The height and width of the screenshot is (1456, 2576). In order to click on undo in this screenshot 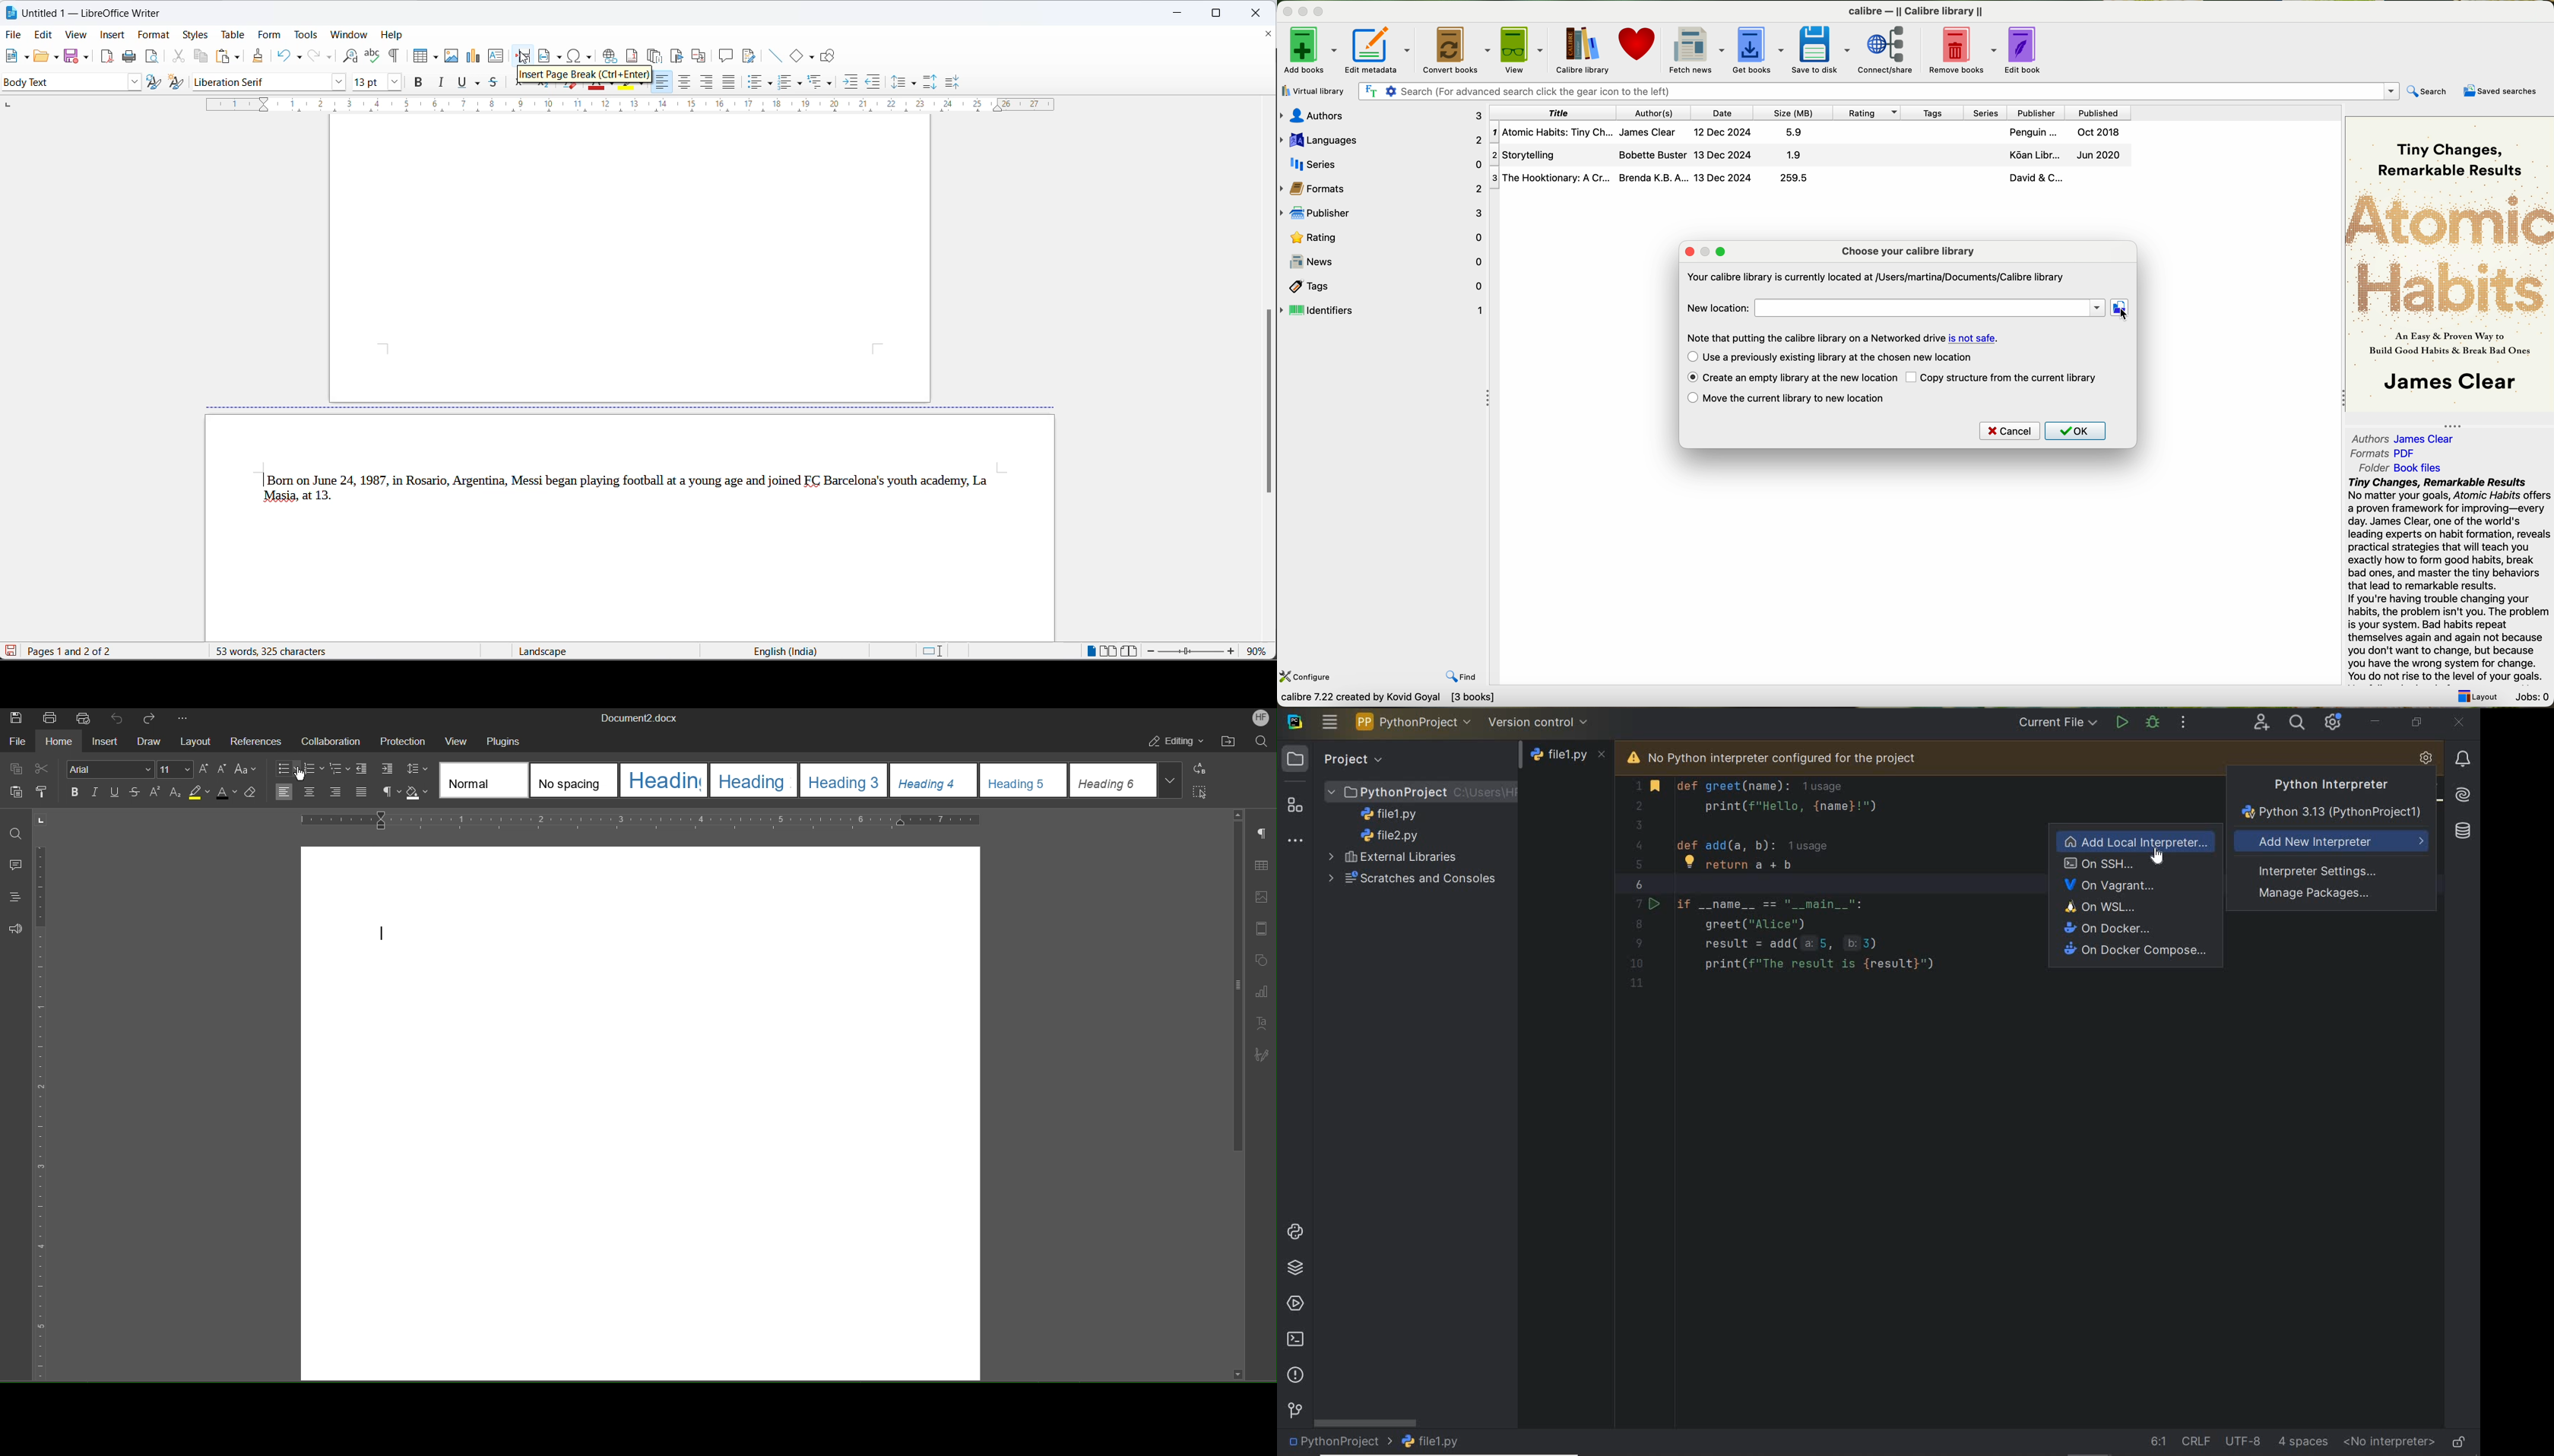, I will do `click(281, 56)`.